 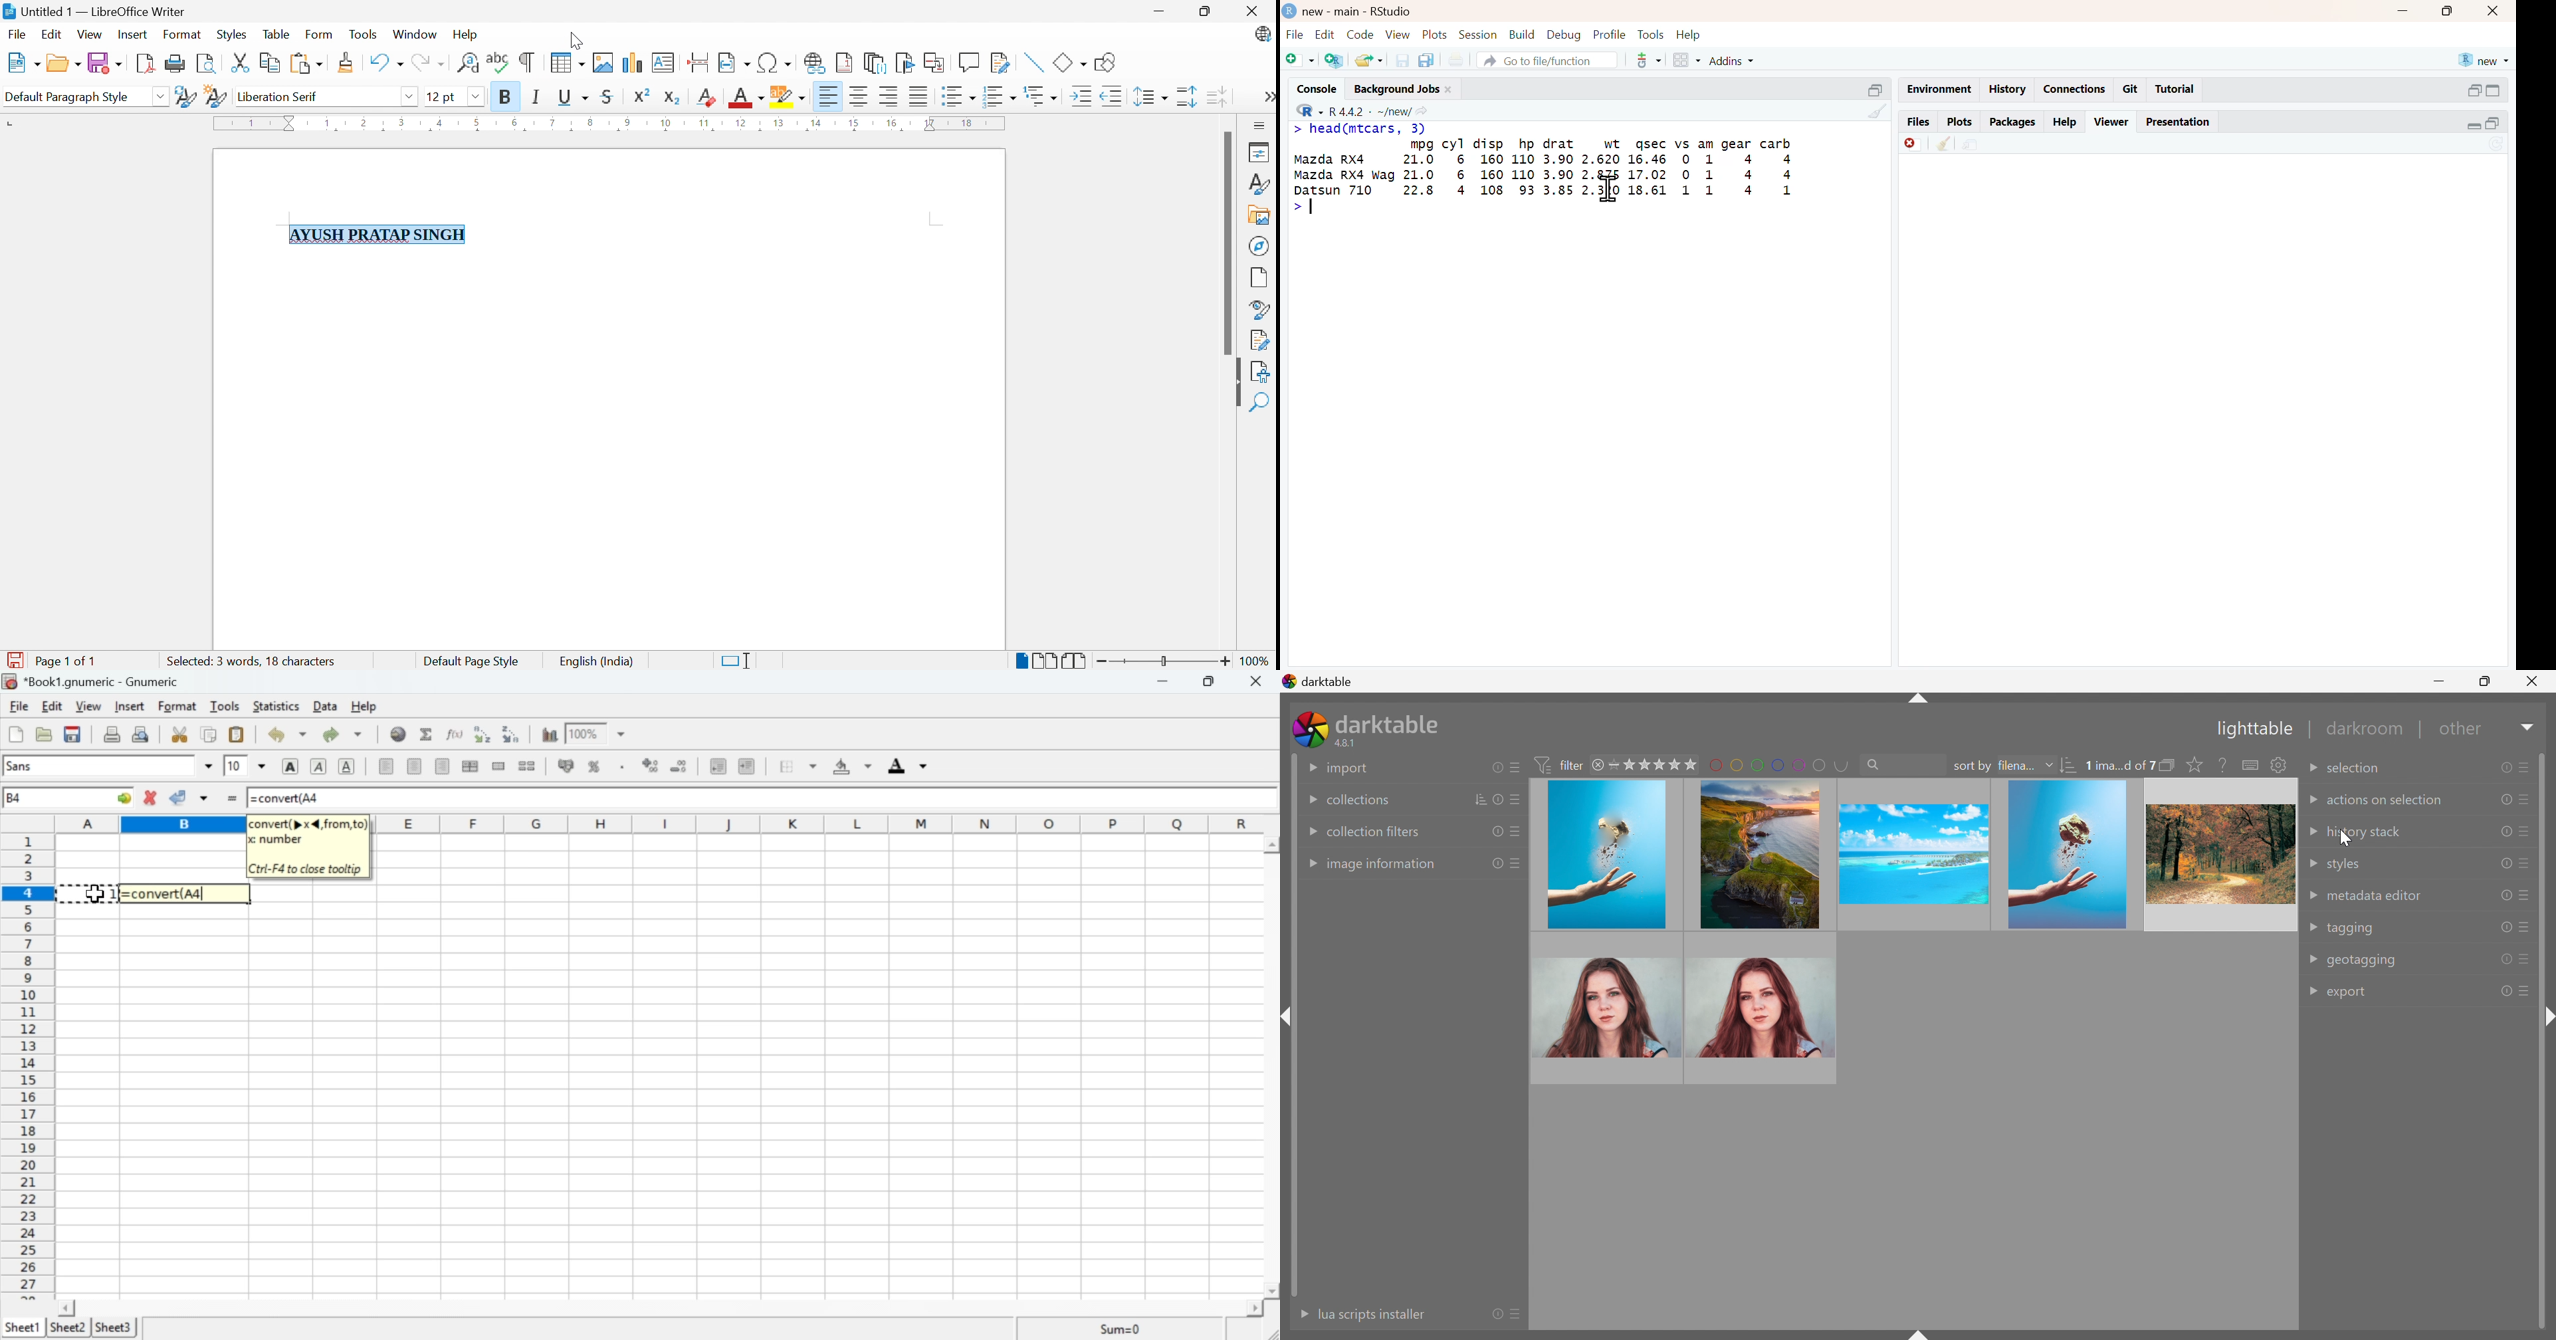 I want to click on Insert Line, so click(x=1034, y=62).